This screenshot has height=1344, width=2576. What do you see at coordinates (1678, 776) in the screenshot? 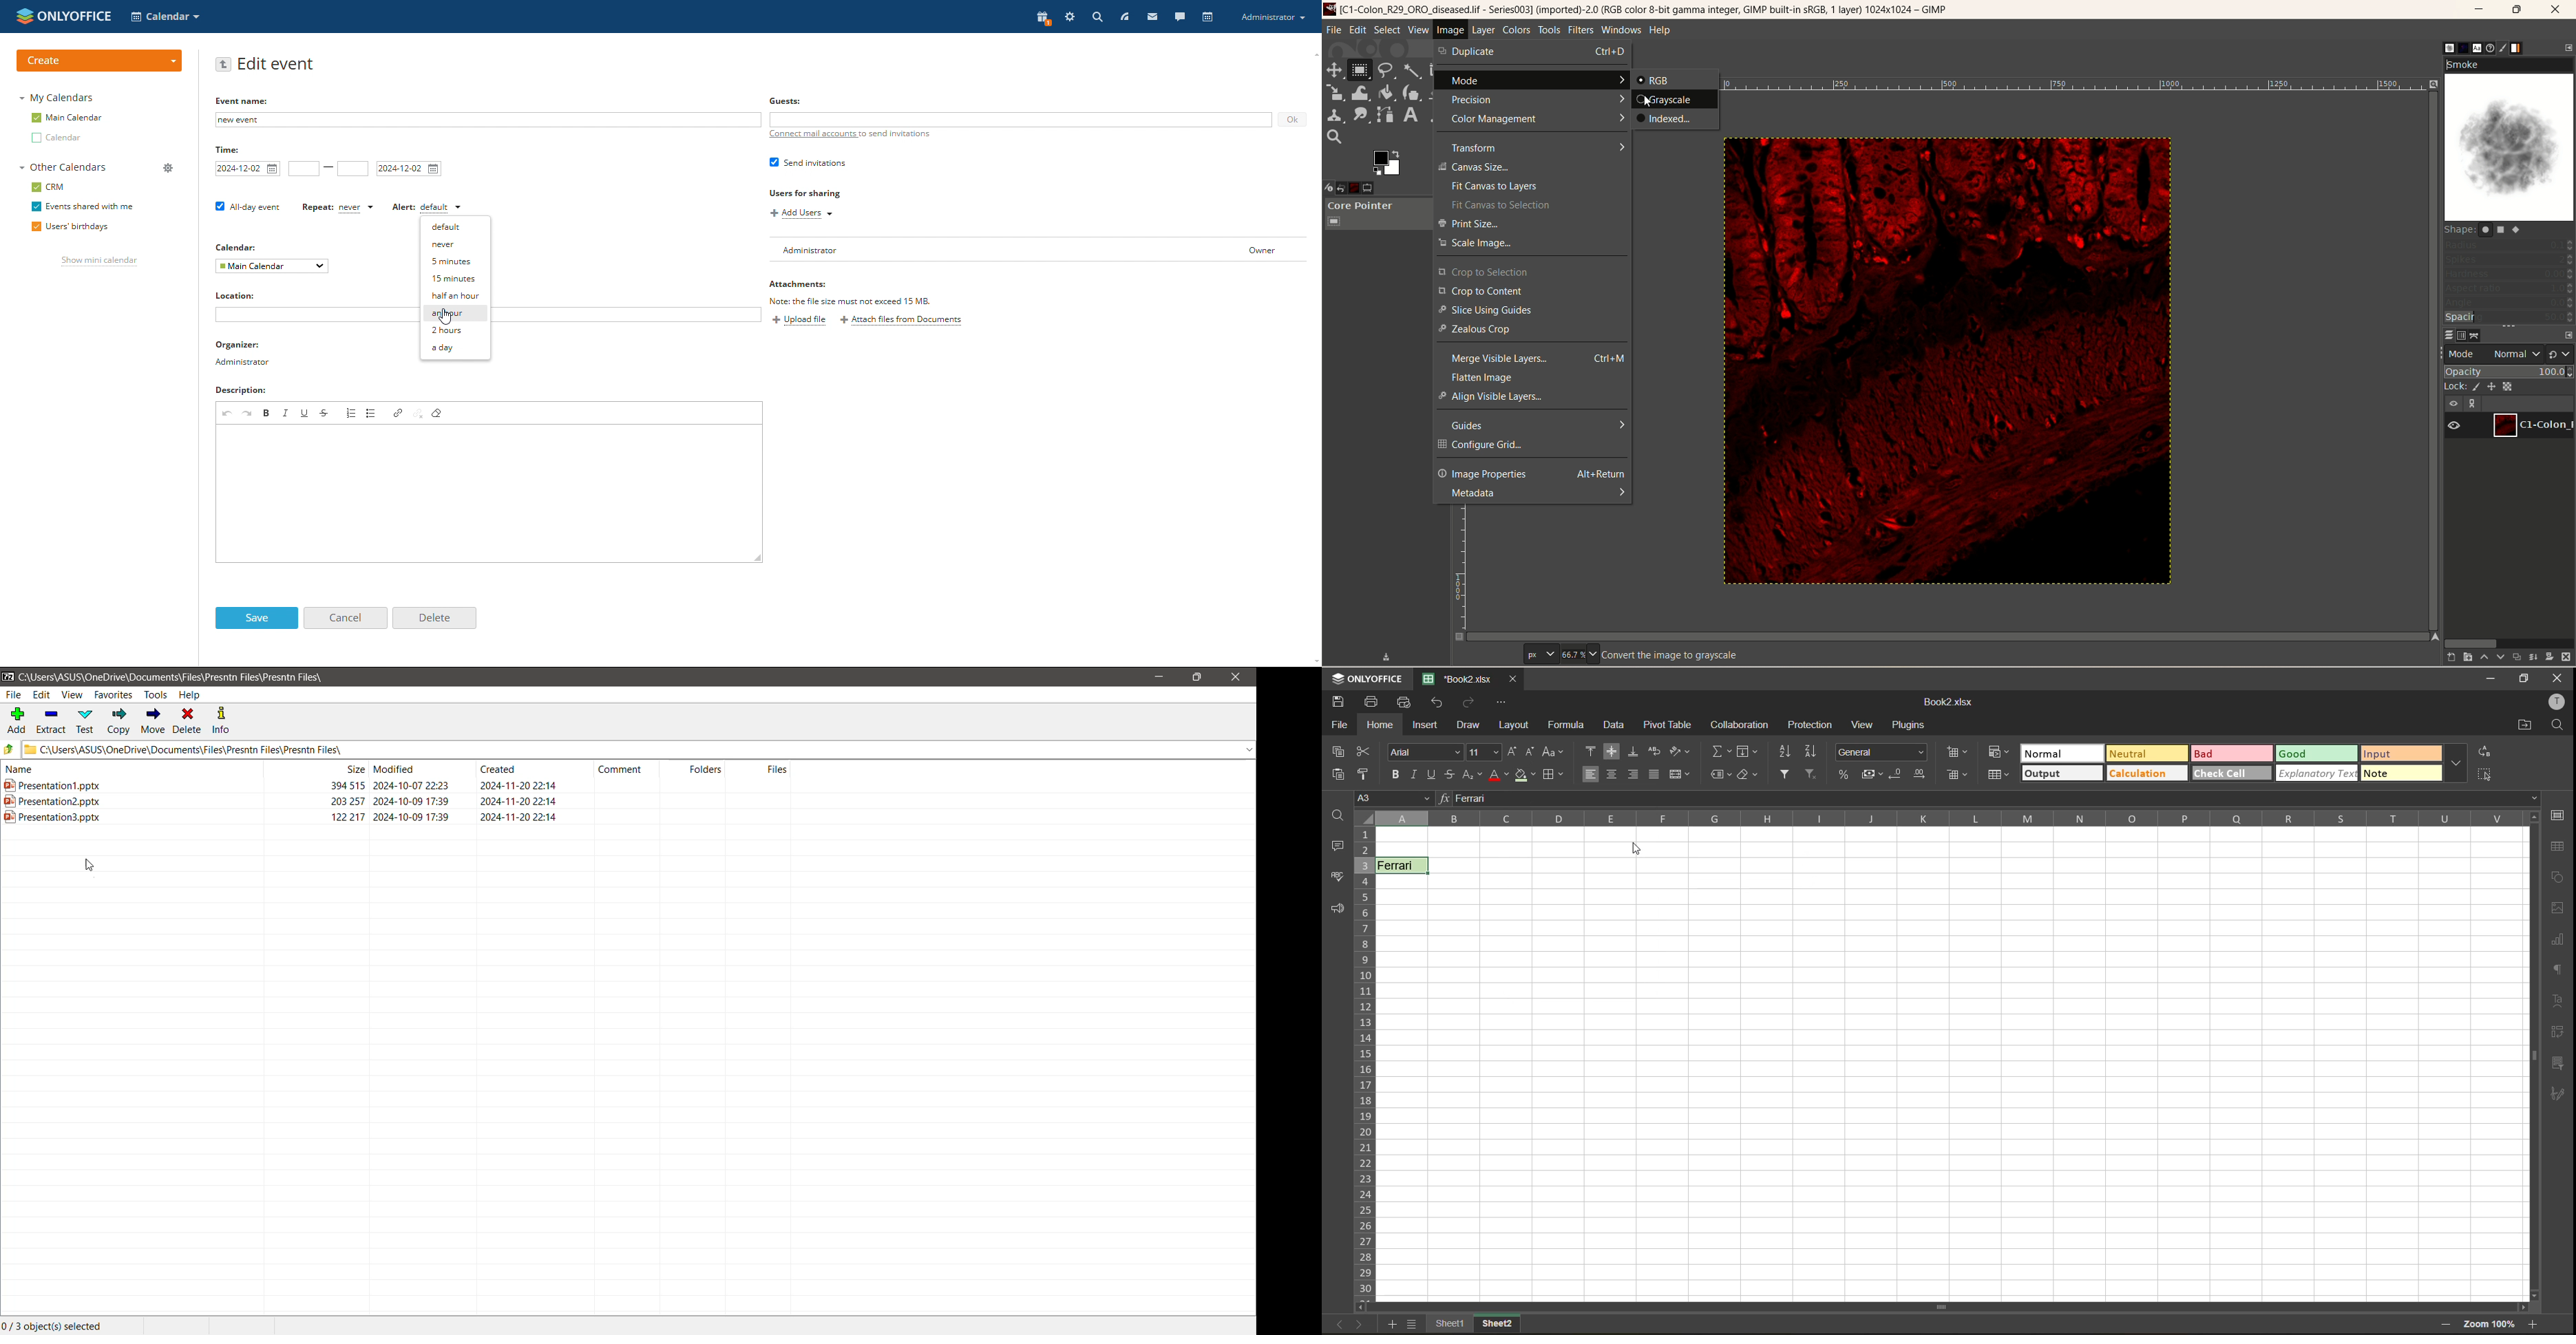
I see `merge and center` at bounding box center [1678, 776].